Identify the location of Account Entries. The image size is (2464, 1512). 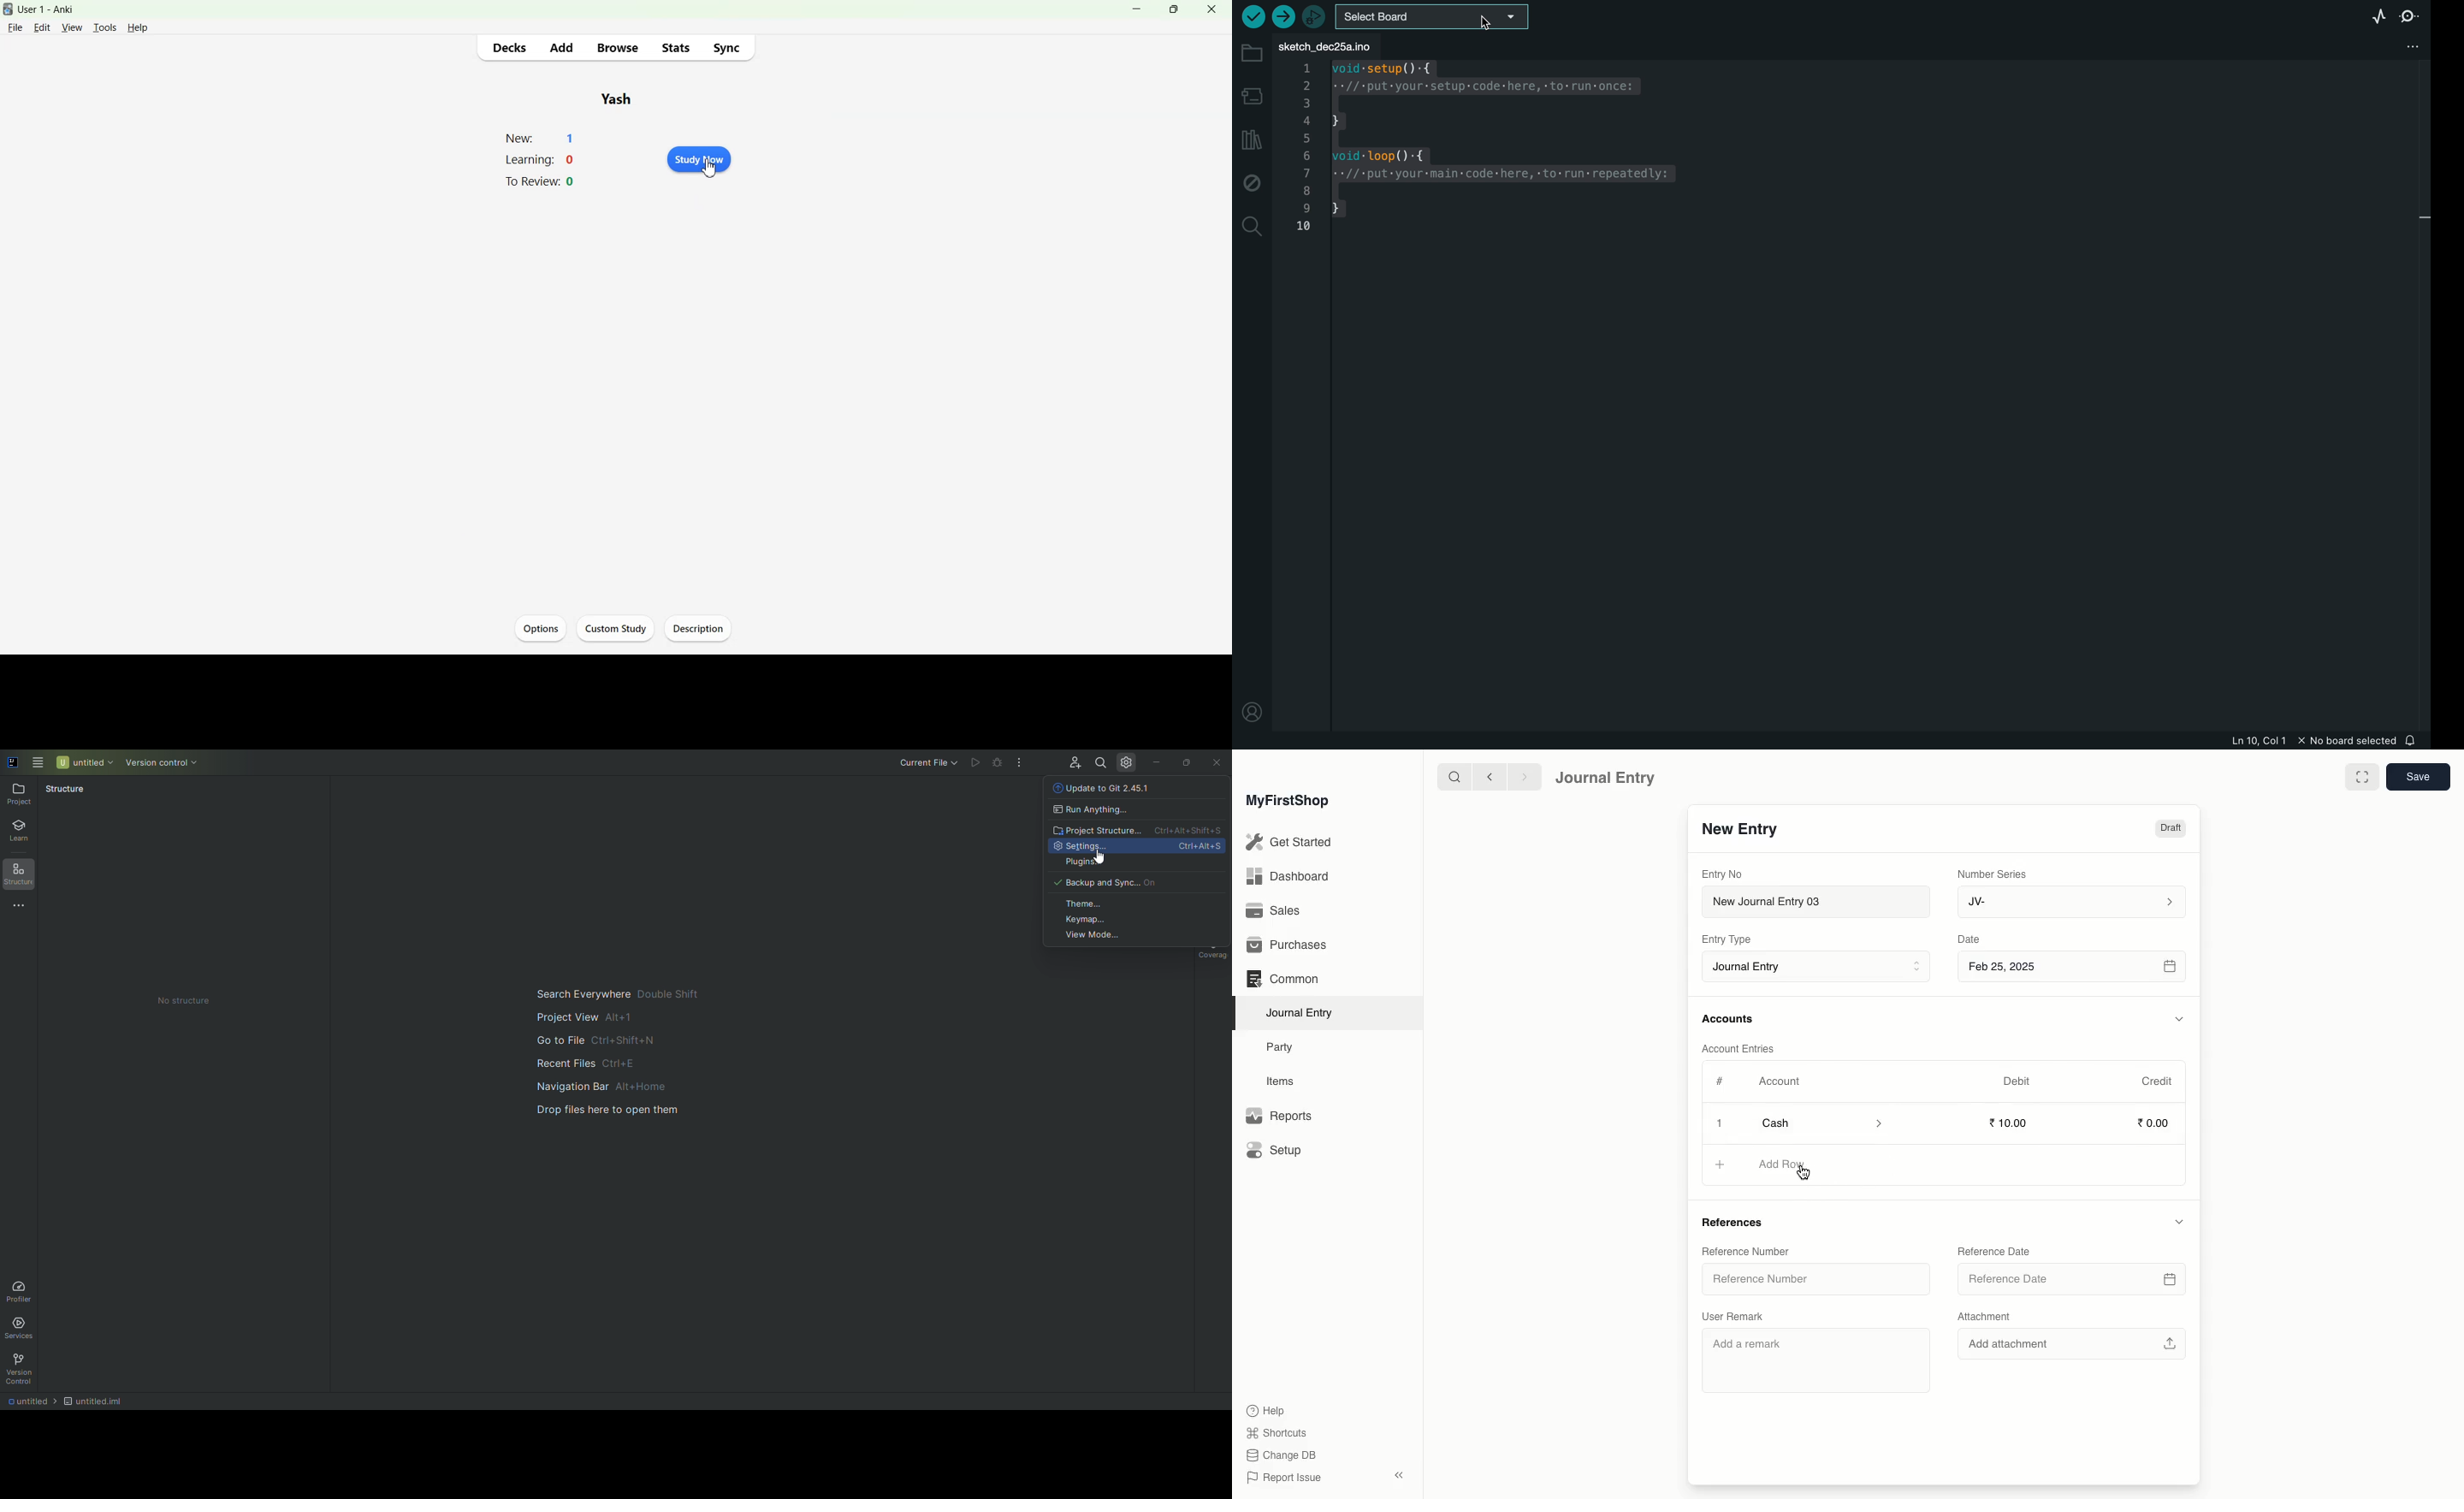
(1744, 1049).